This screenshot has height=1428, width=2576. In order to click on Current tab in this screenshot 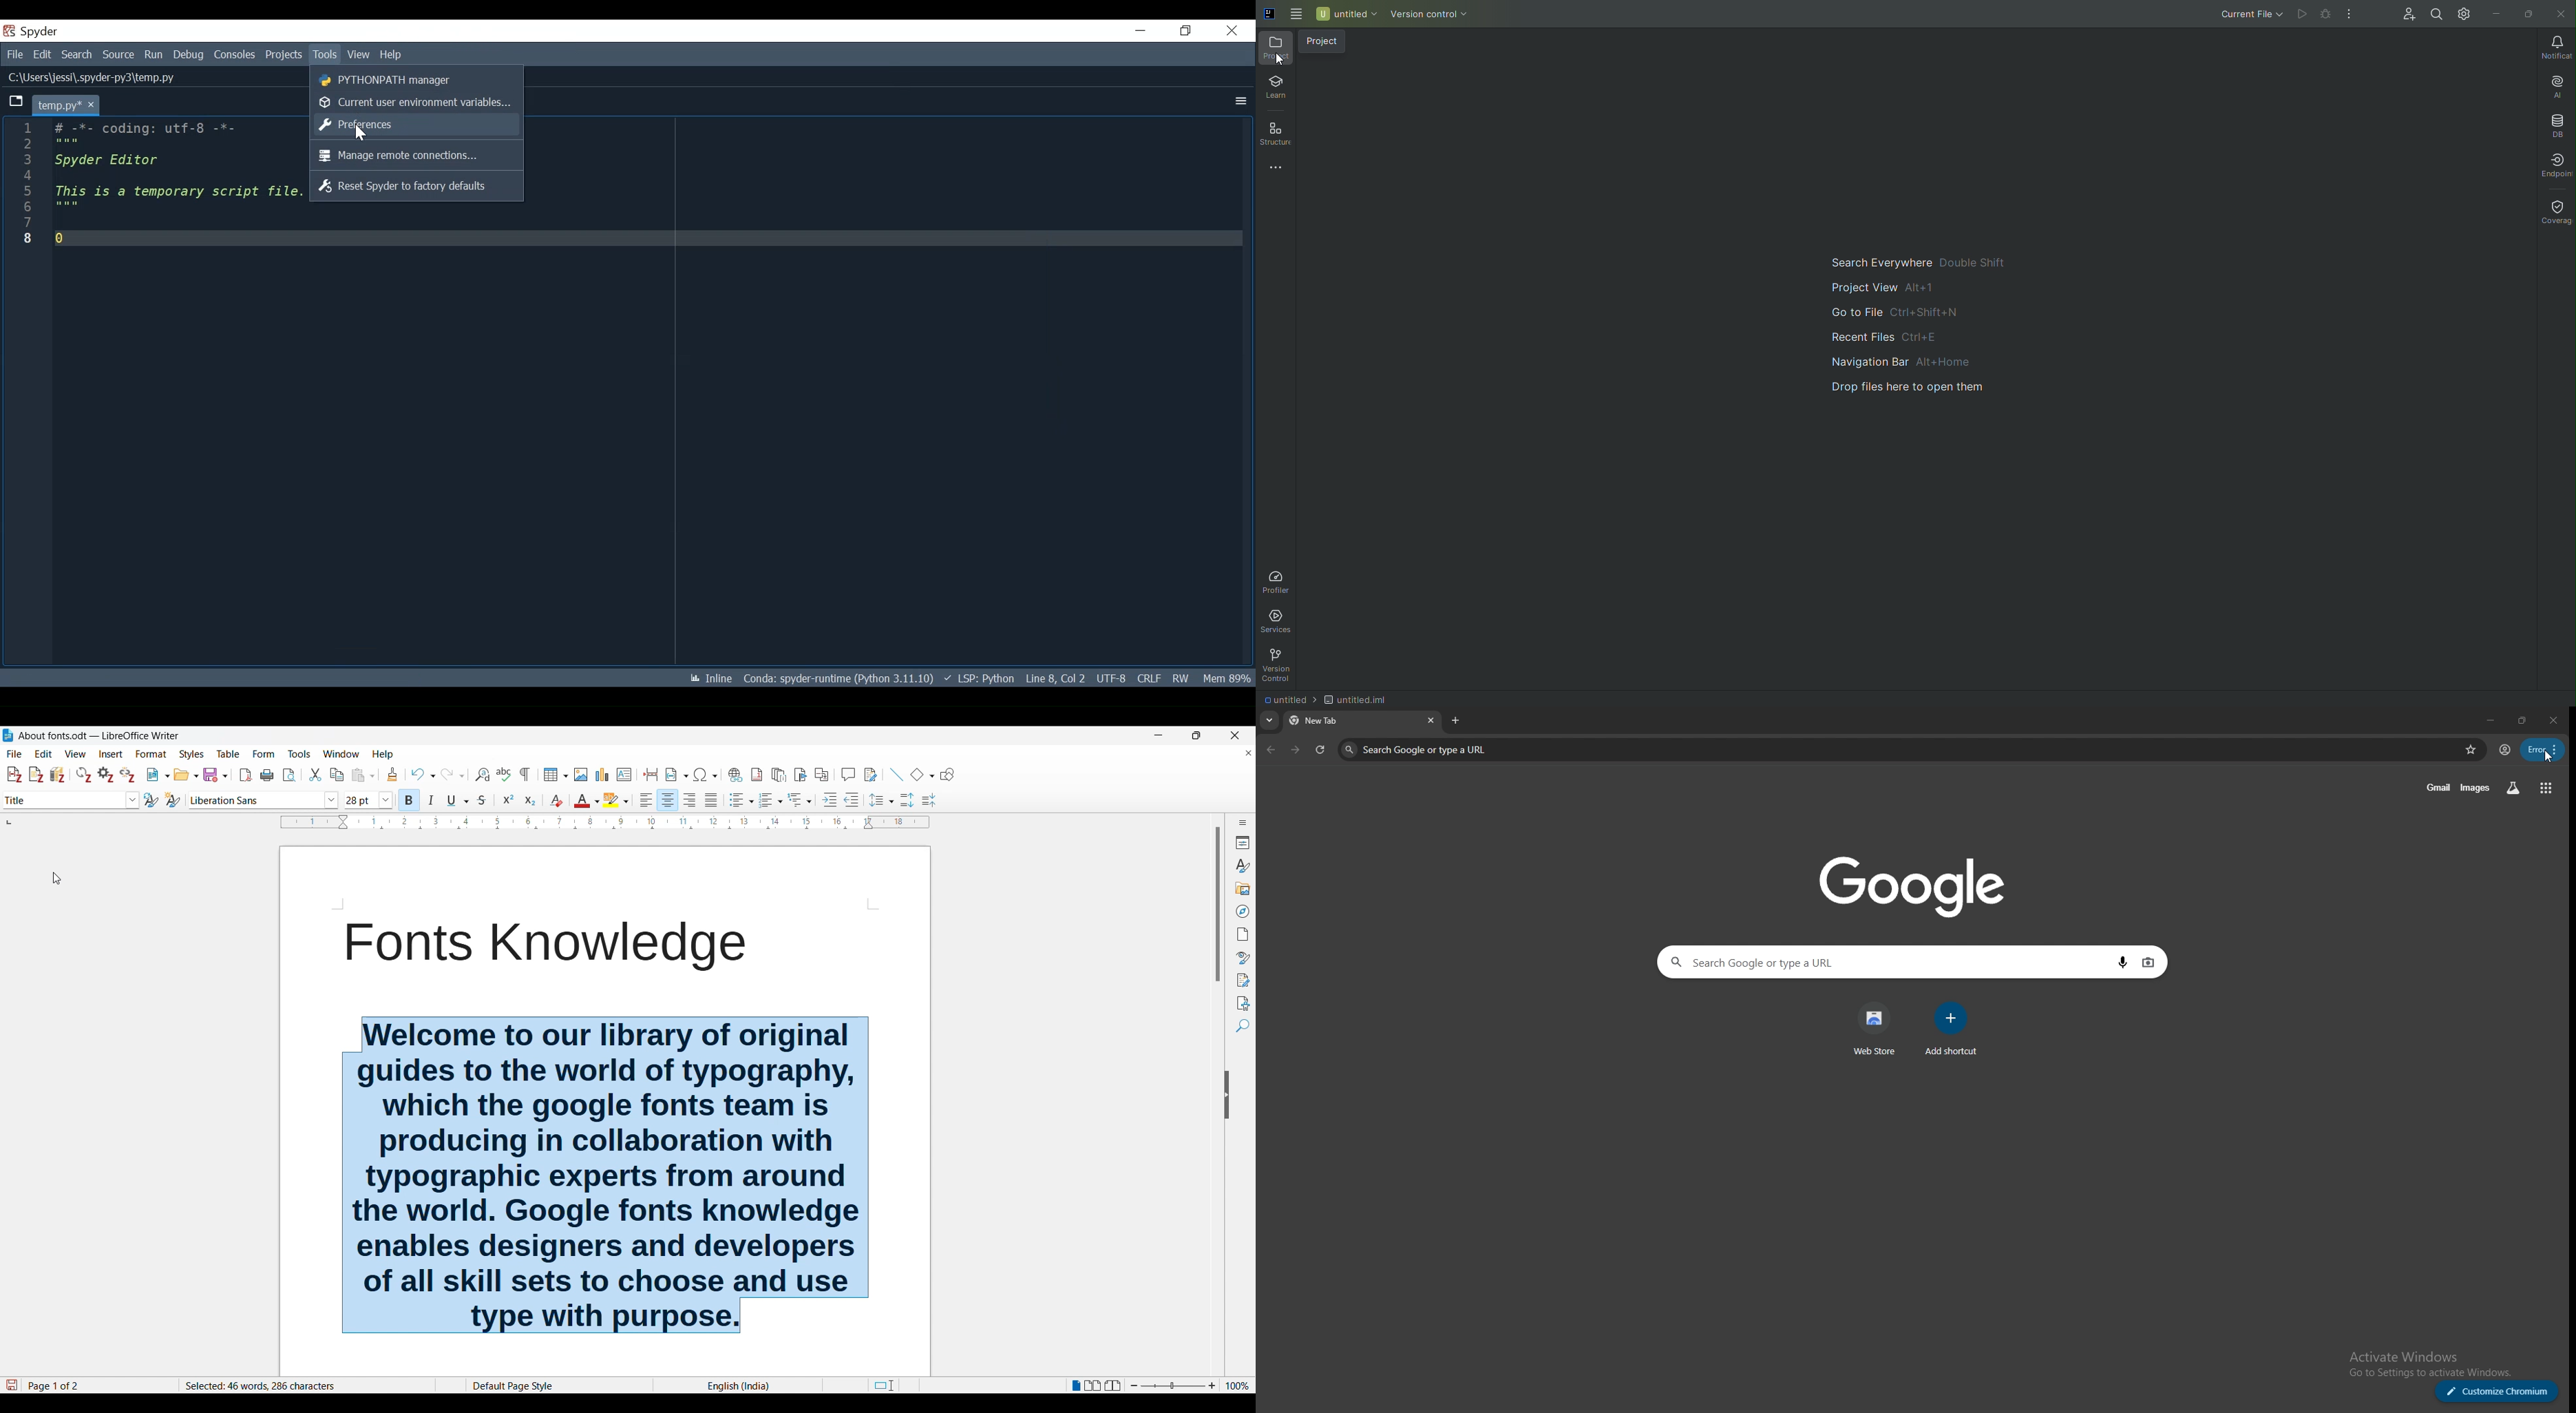, I will do `click(65, 105)`.